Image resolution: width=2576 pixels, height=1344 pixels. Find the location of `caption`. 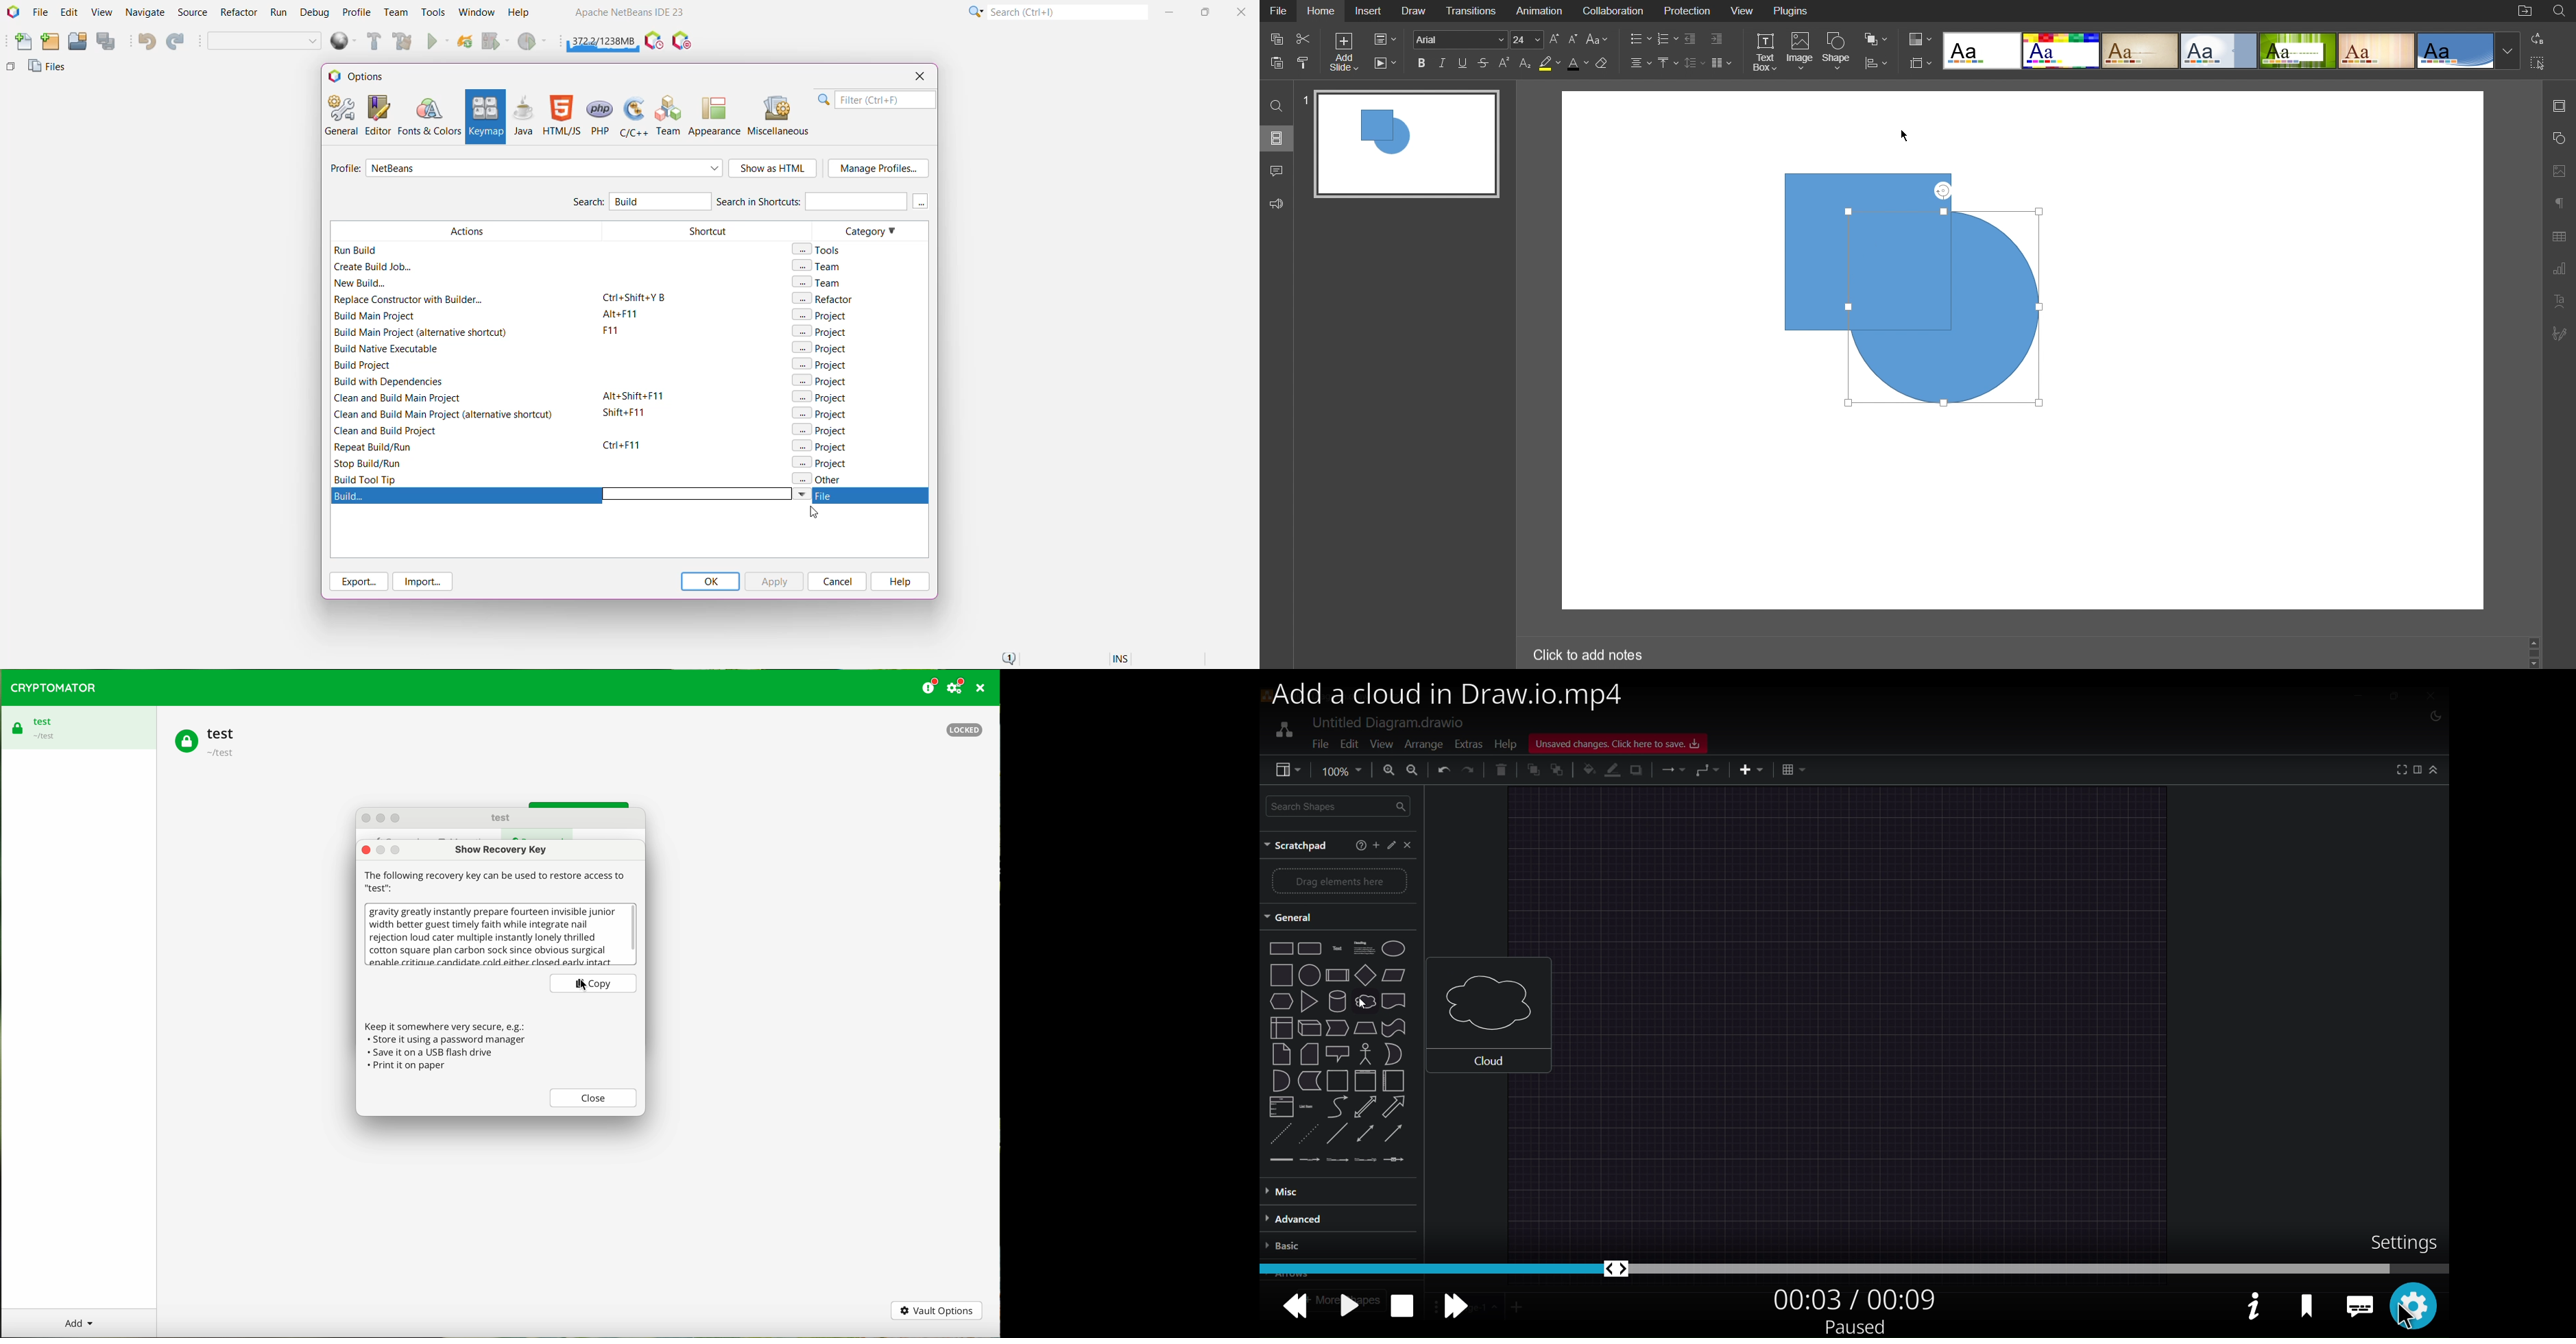

caption is located at coordinates (2359, 1300).